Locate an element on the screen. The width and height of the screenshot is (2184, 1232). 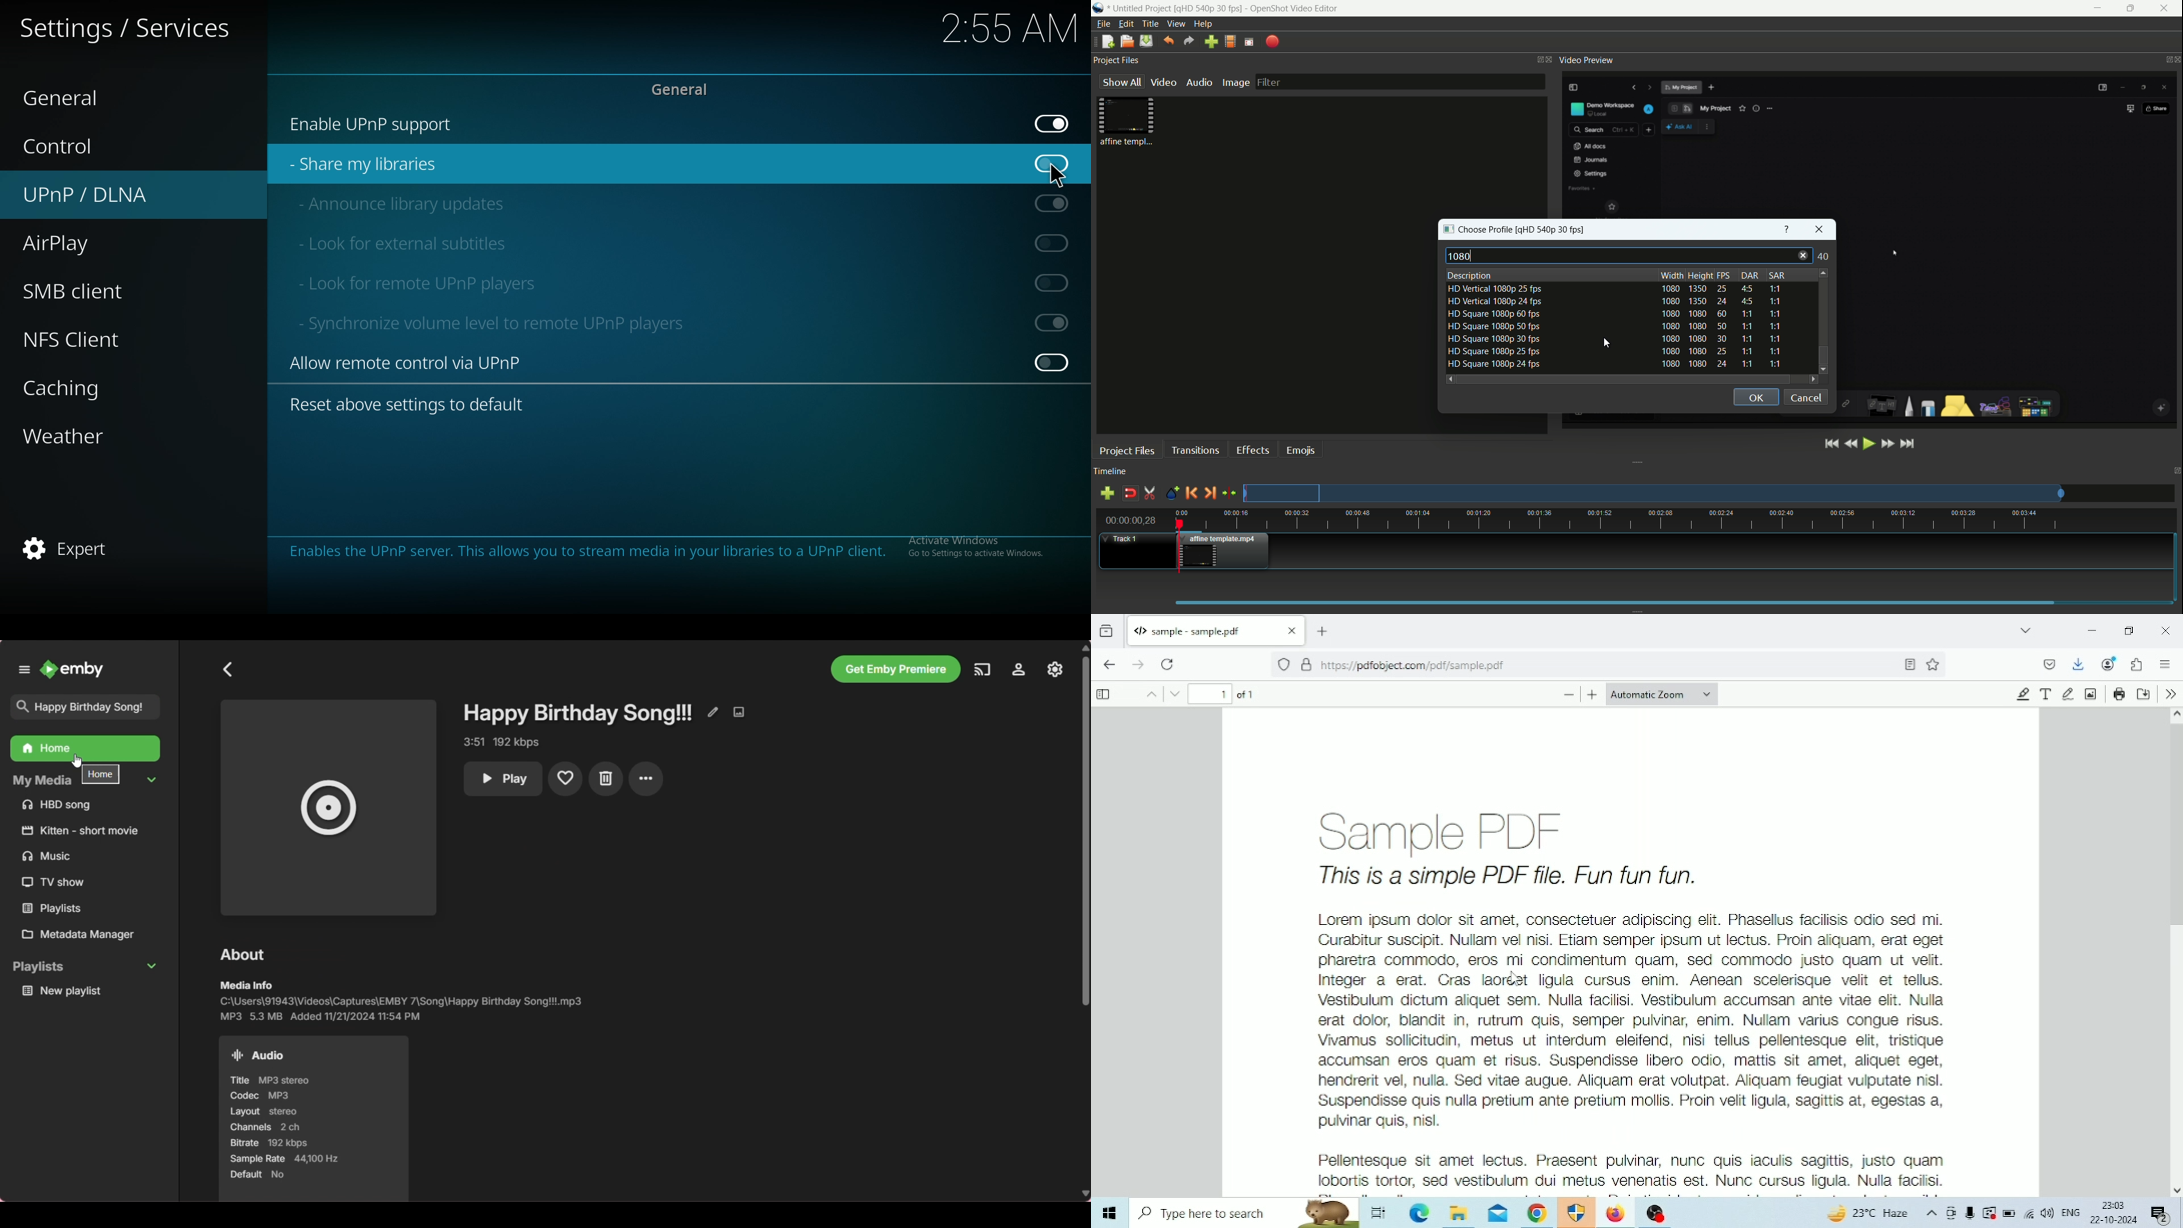
off (Greyed out) is located at coordinates (1053, 243).